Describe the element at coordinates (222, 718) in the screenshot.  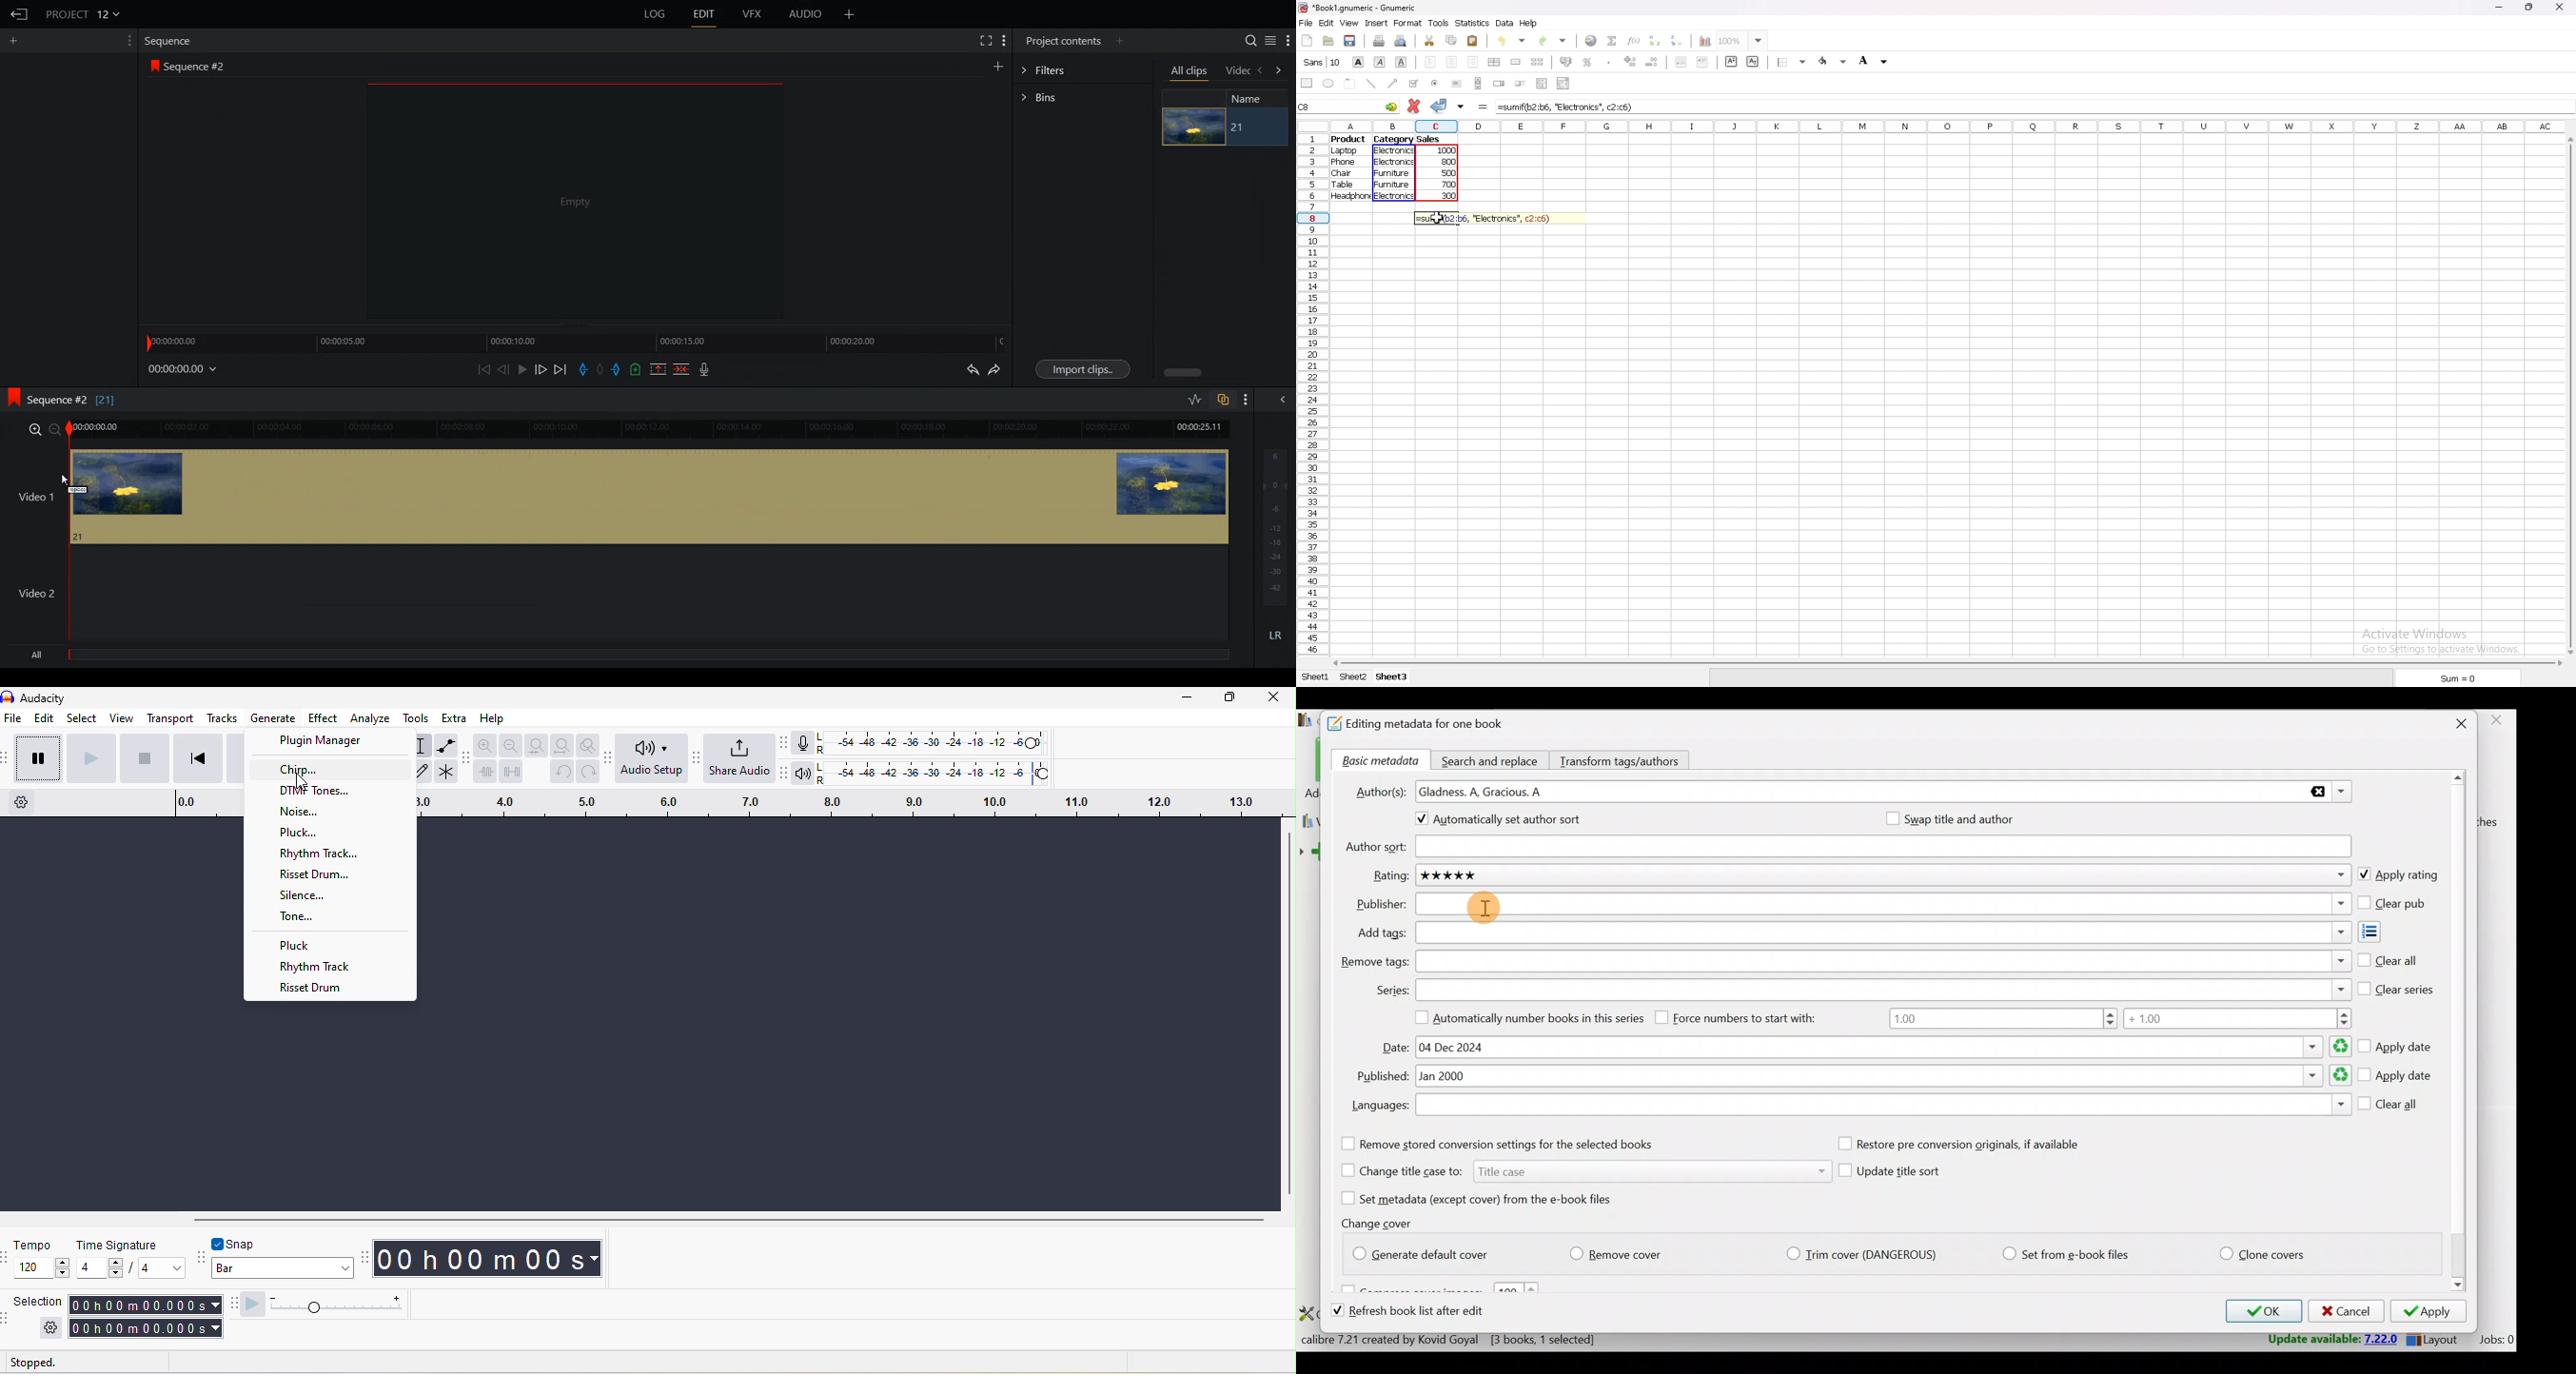
I see `tracks` at that location.